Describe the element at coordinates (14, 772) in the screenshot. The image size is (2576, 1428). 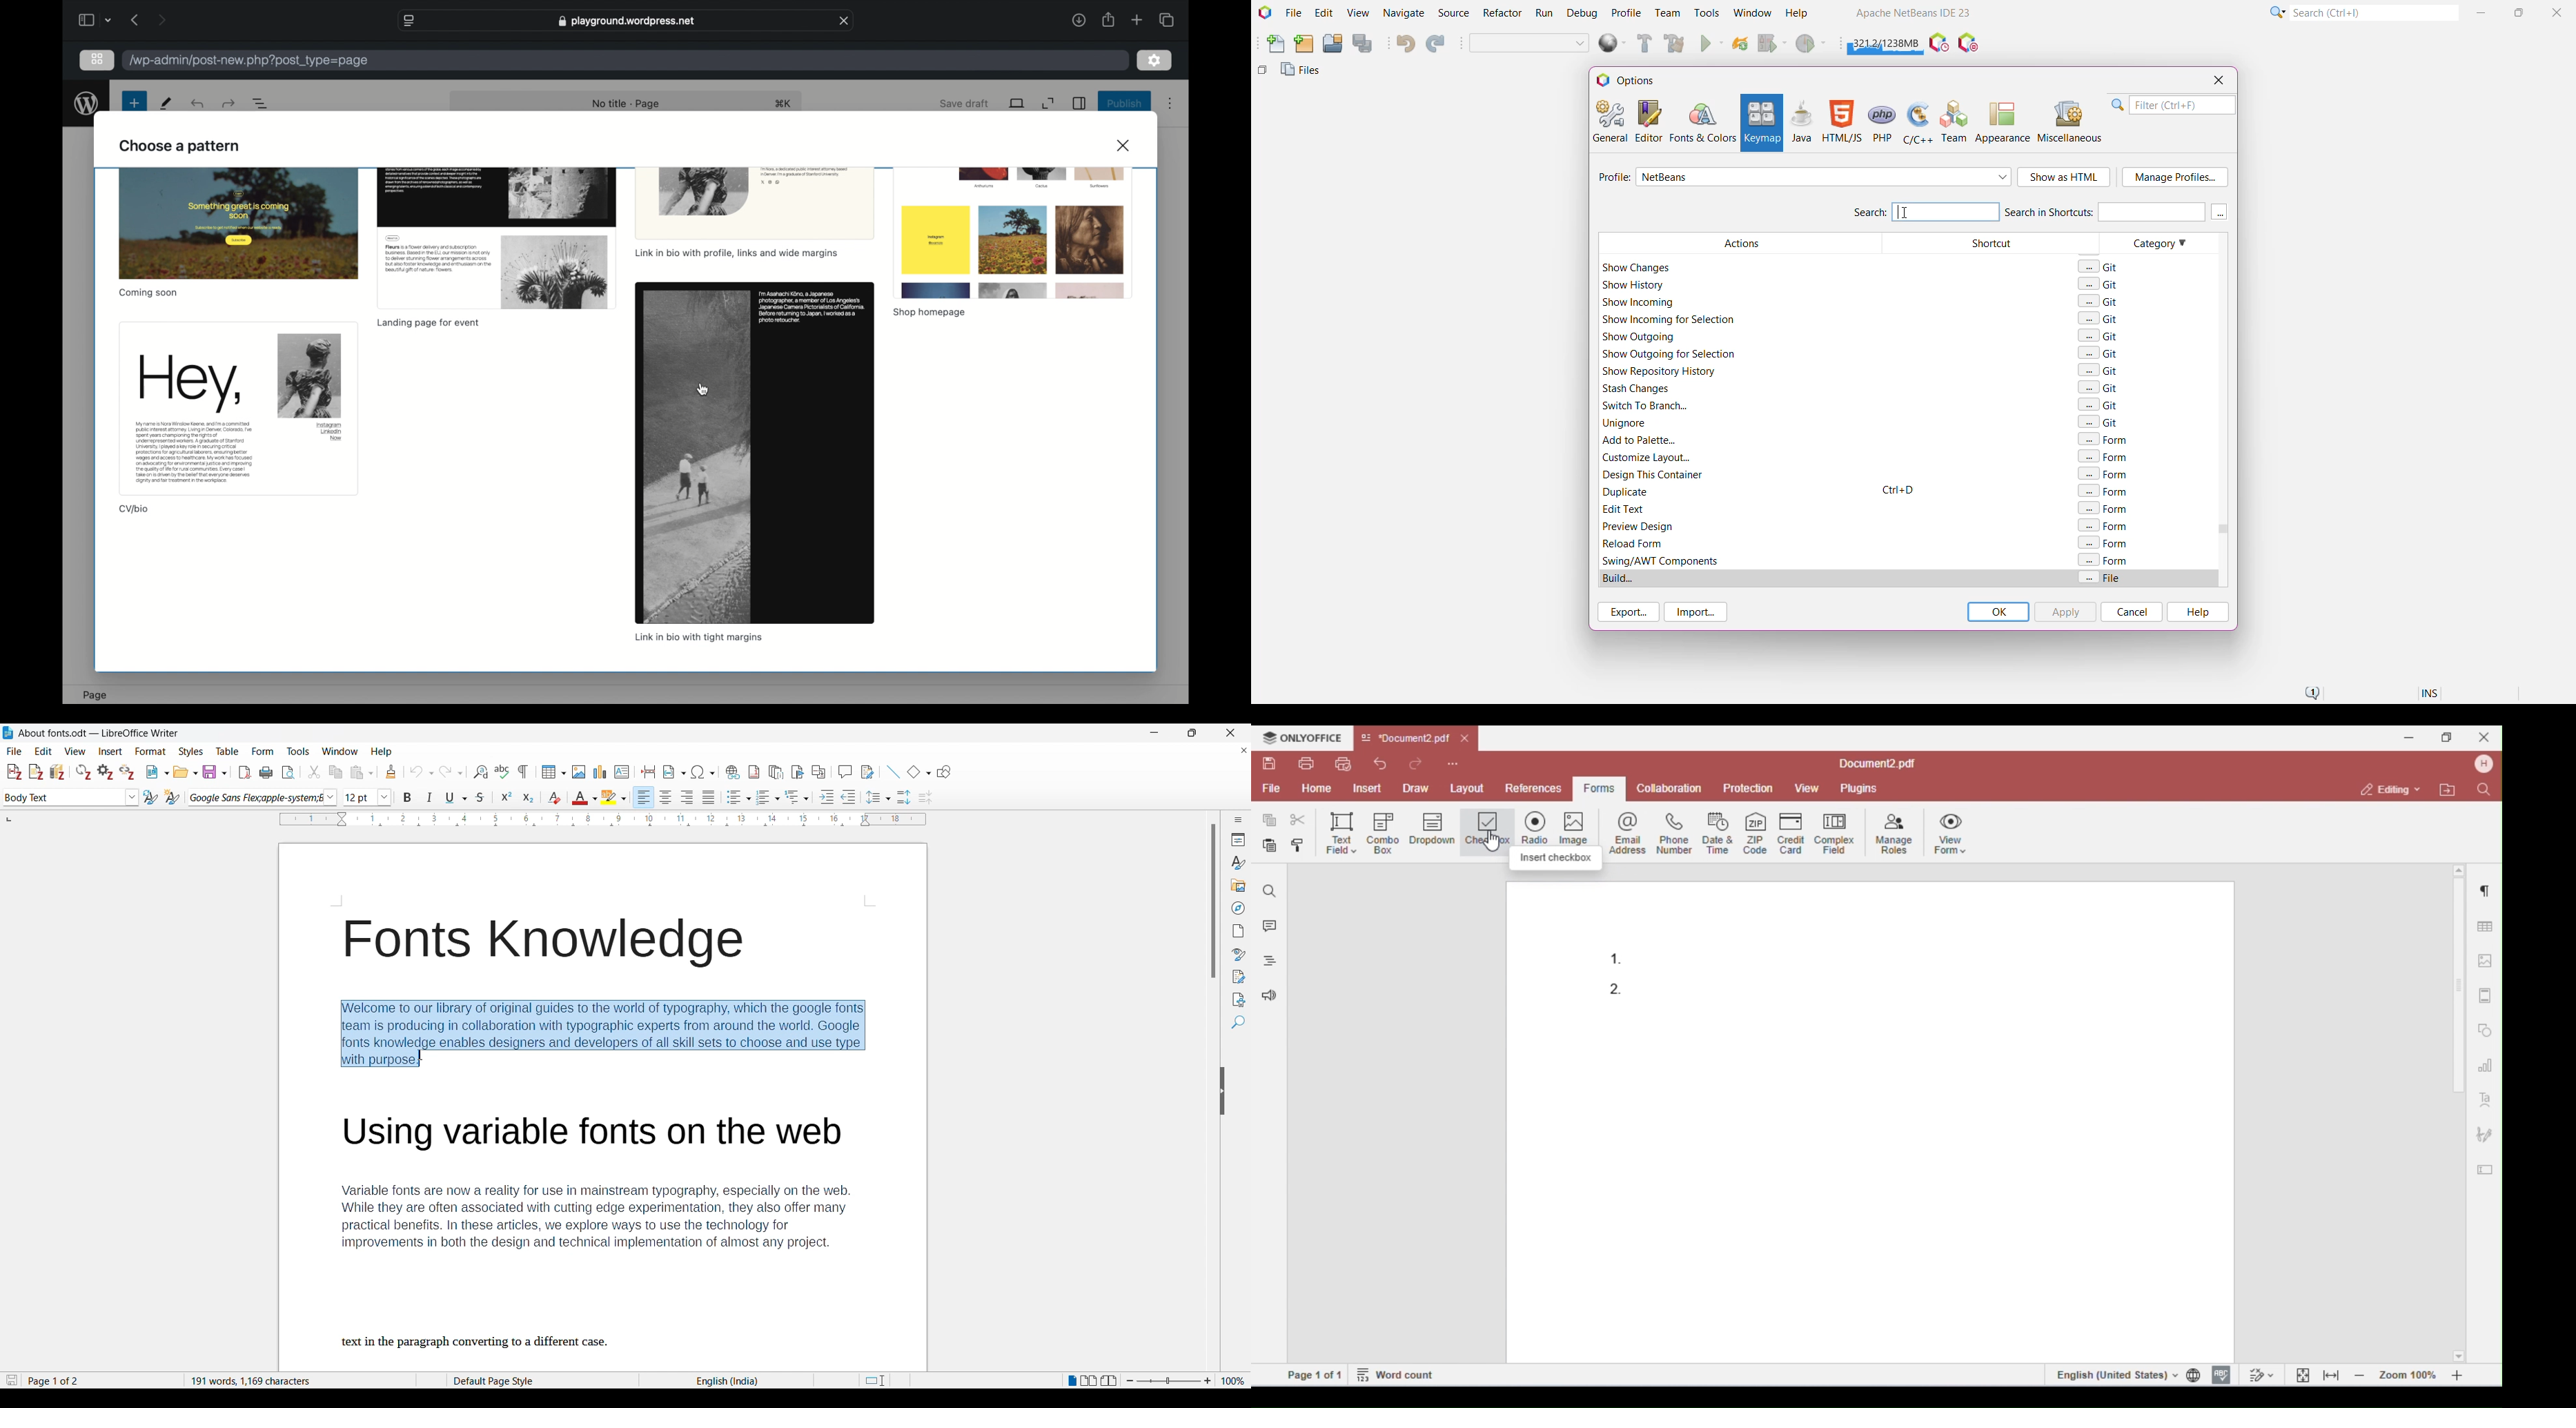
I see `Add/Edit citation` at that location.